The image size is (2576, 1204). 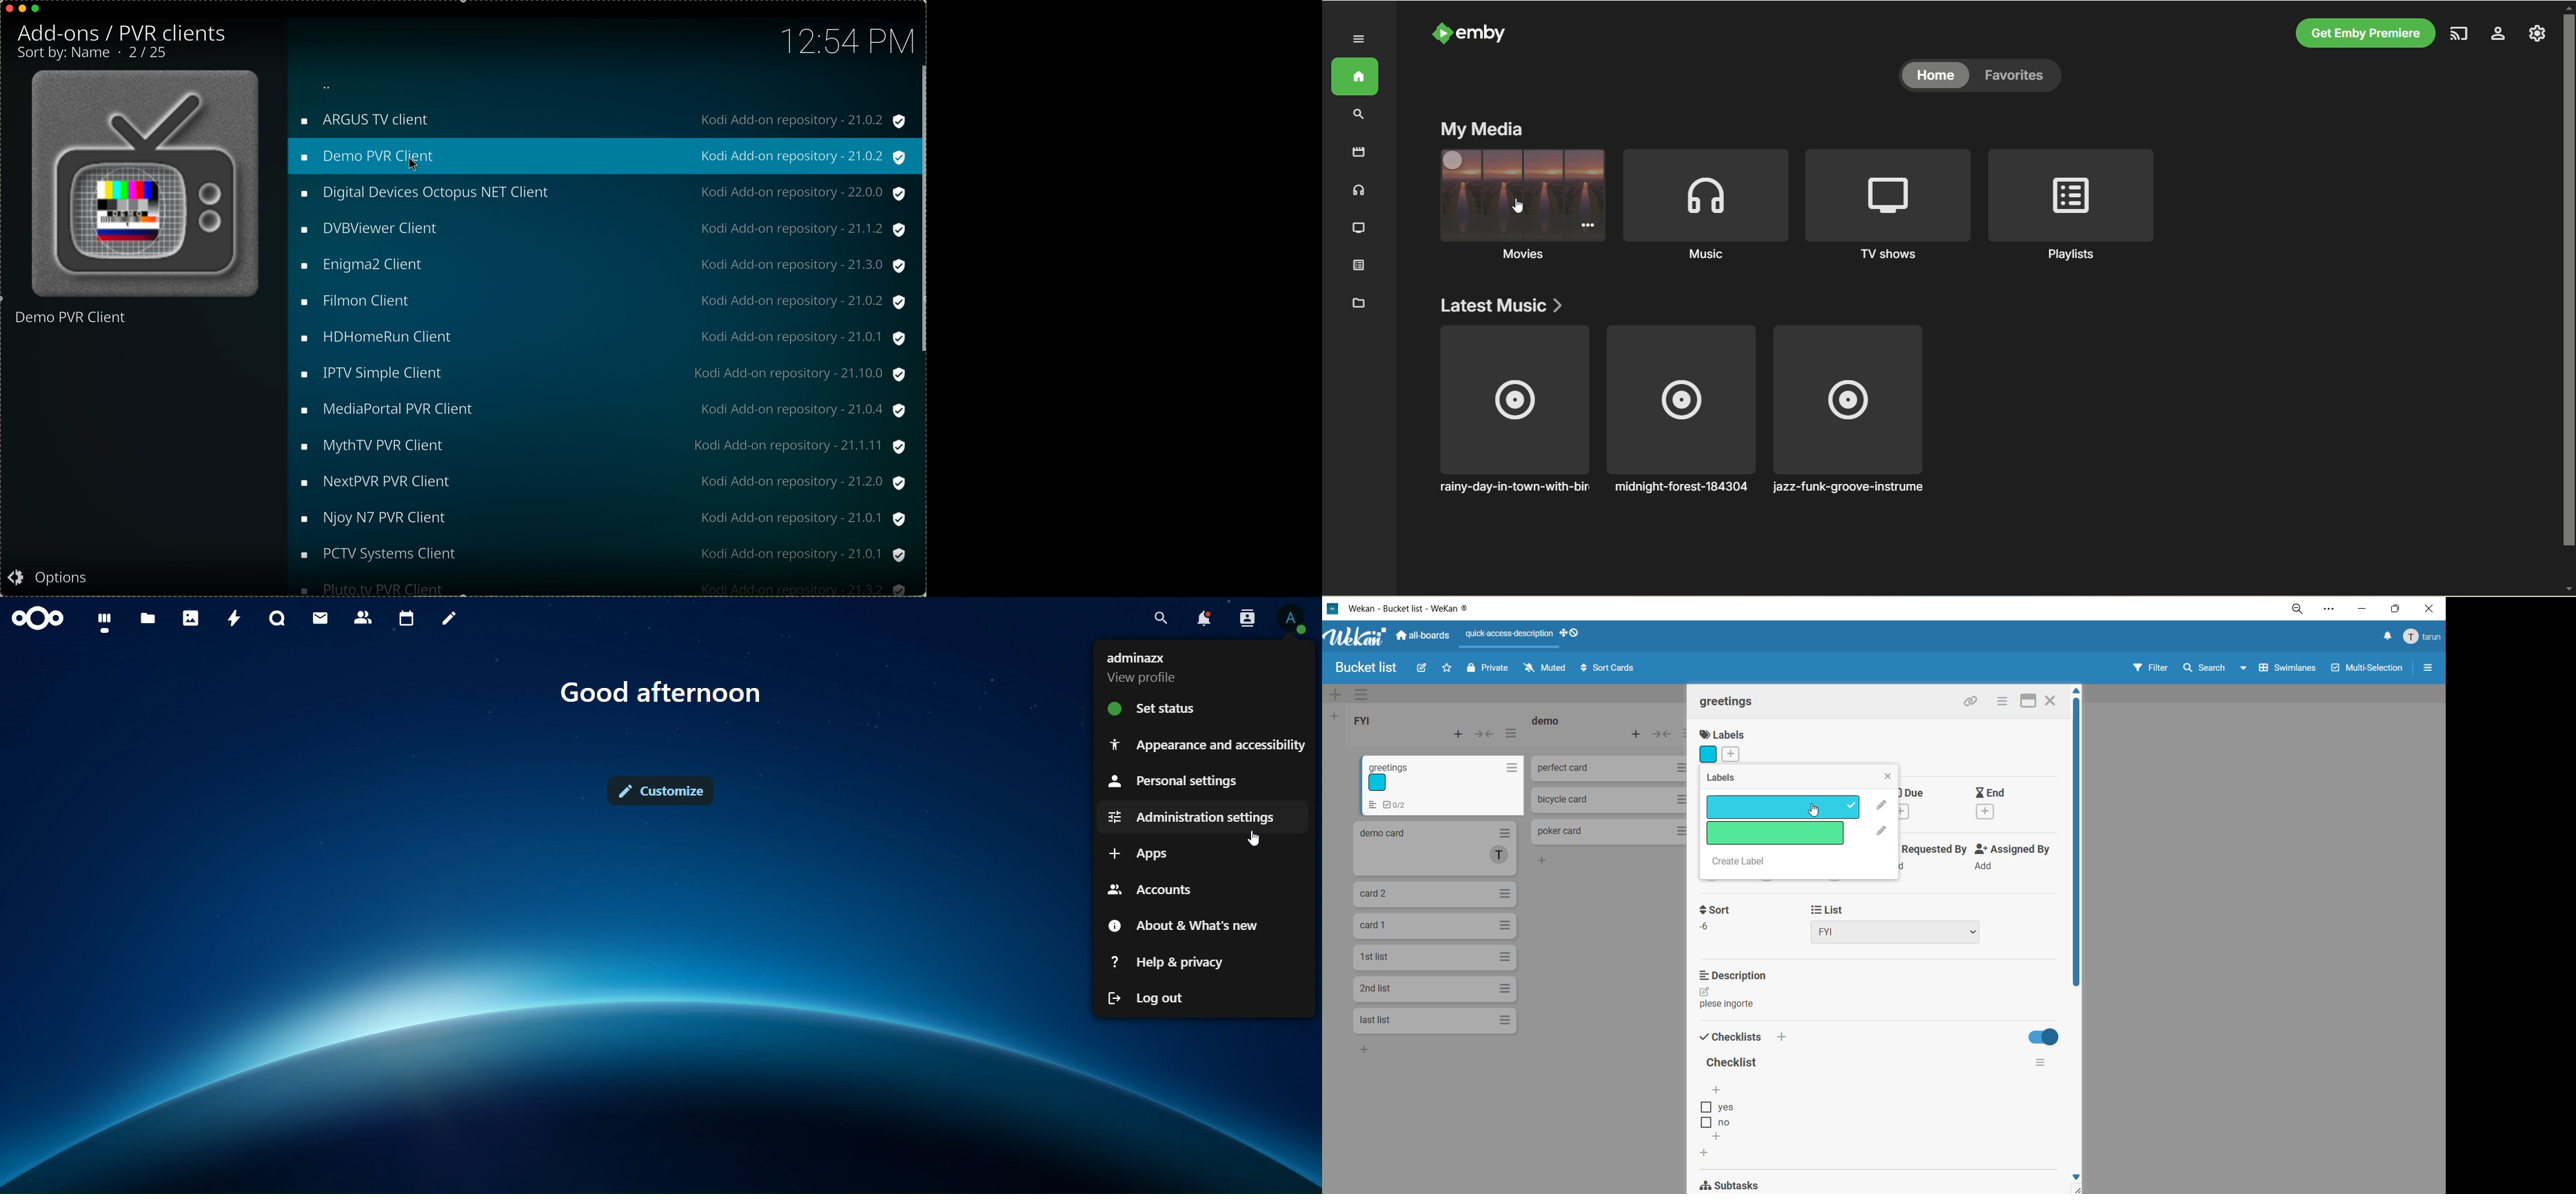 I want to click on view profile, so click(x=1146, y=668).